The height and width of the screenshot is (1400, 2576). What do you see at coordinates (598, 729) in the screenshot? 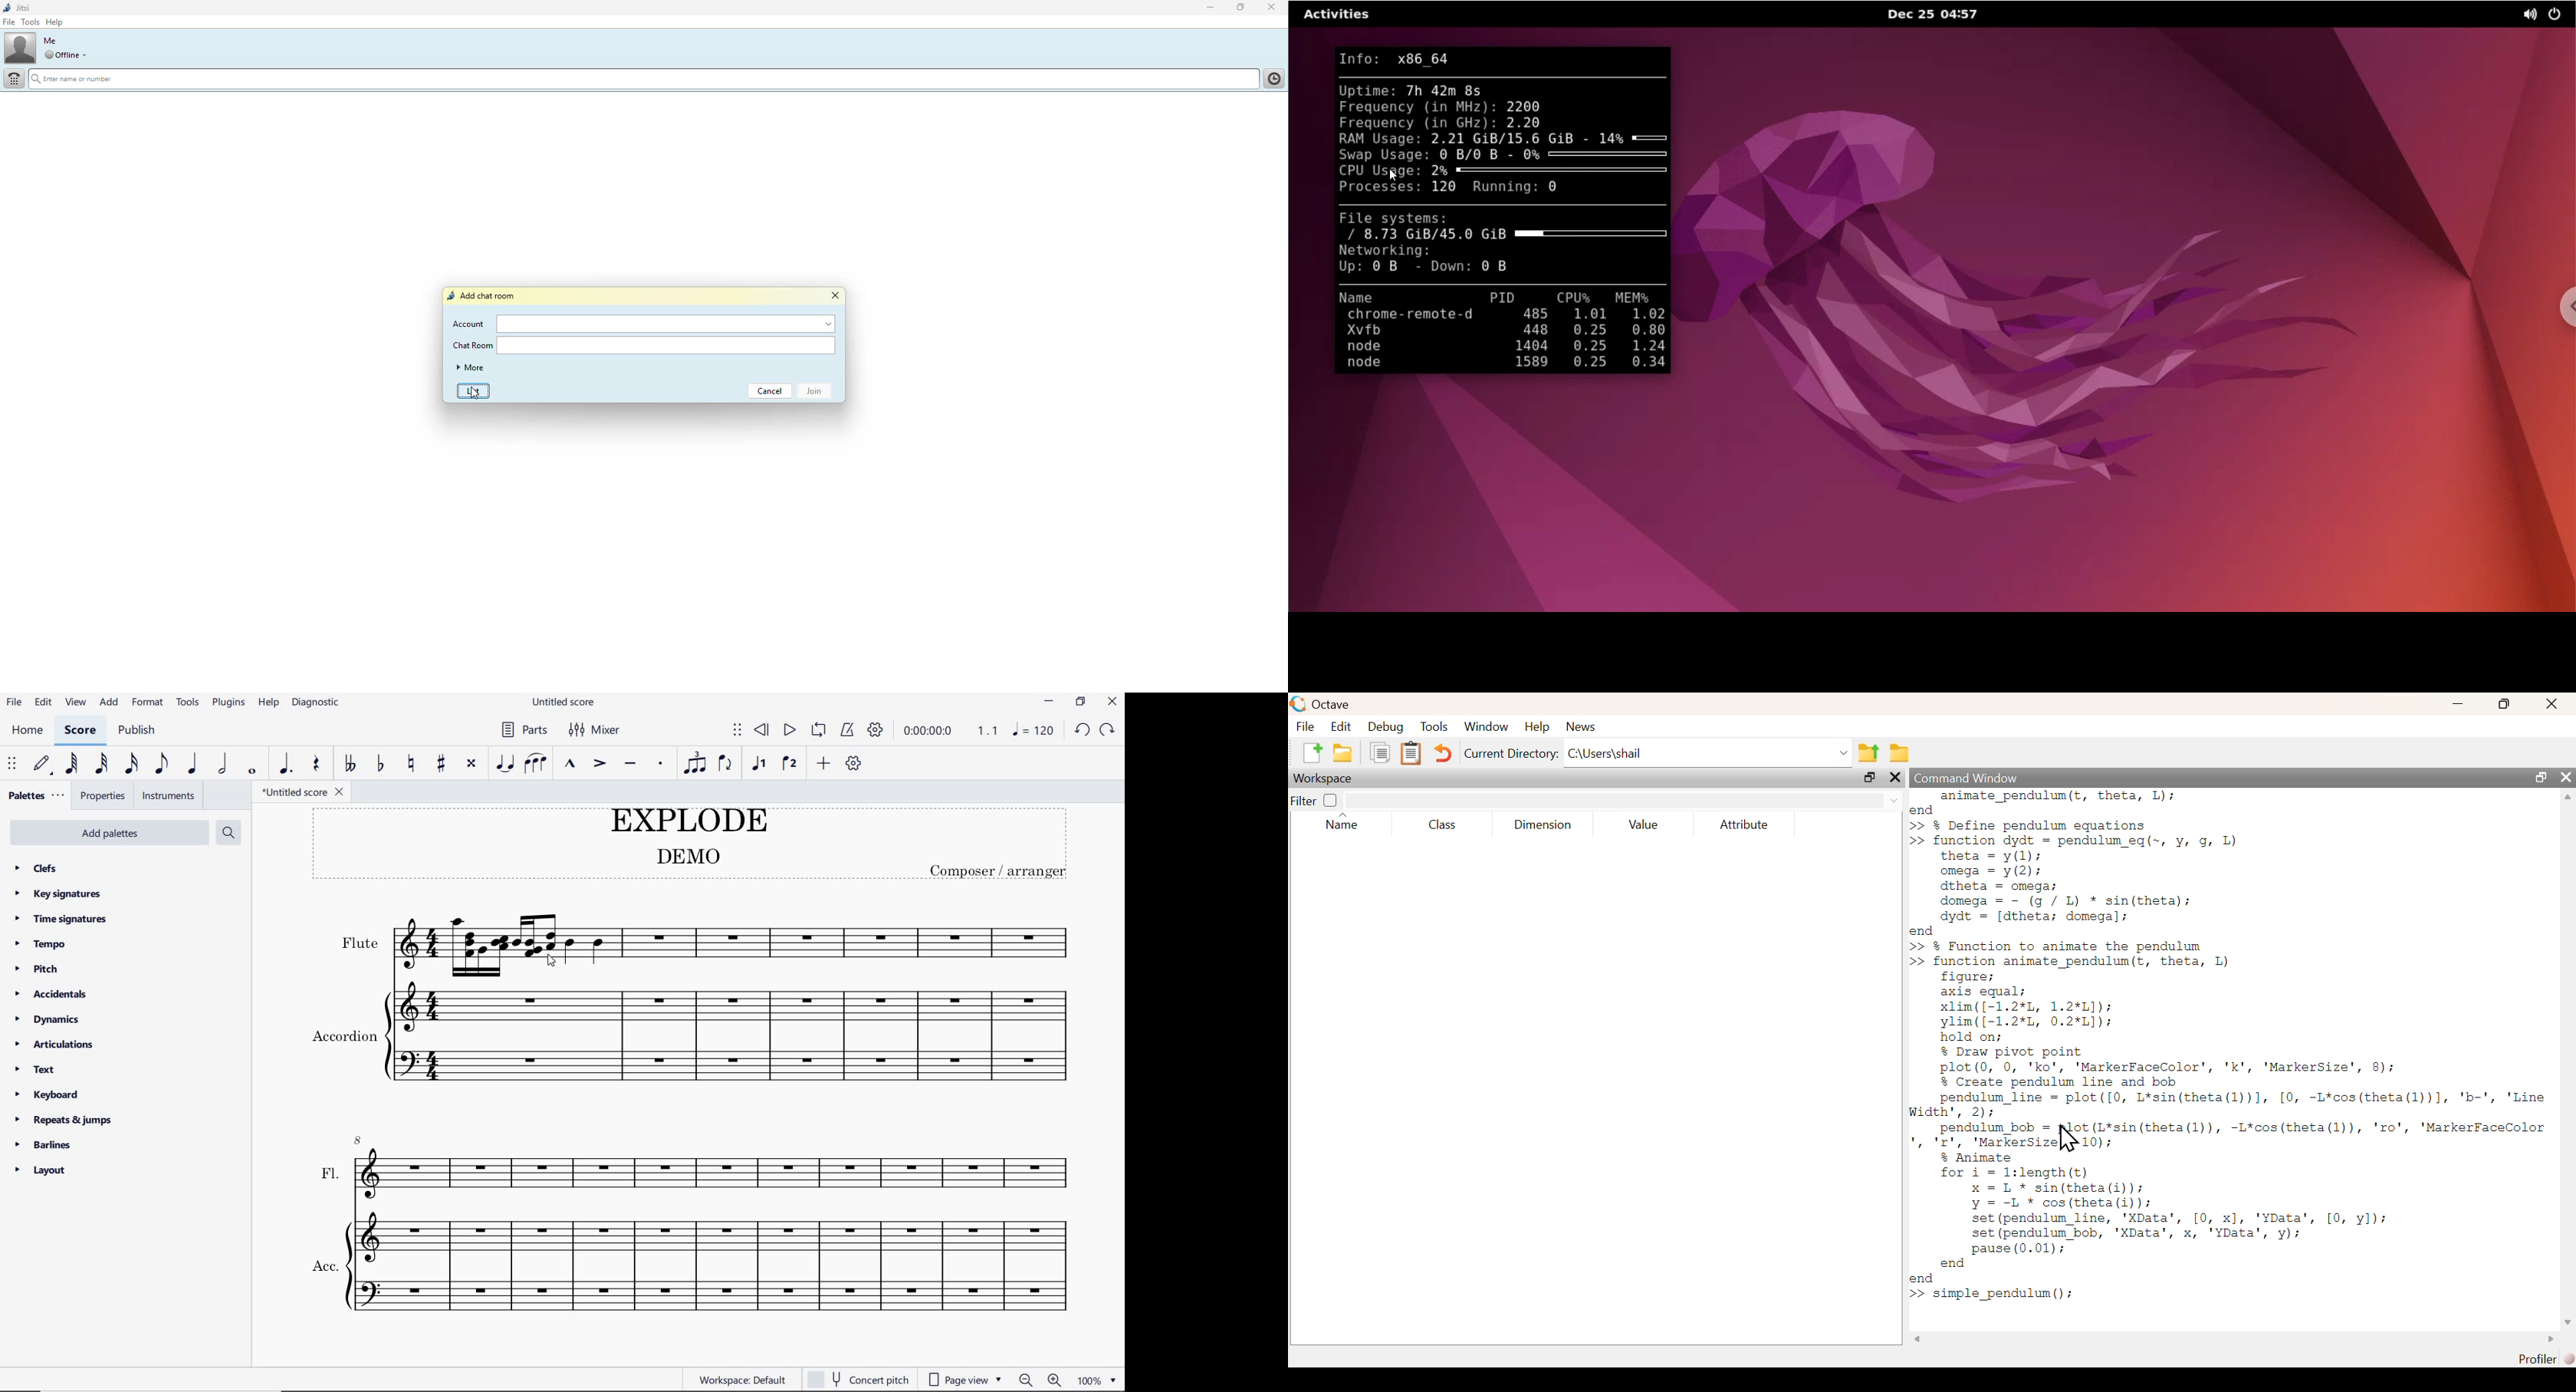
I see `mixer` at bounding box center [598, 729].